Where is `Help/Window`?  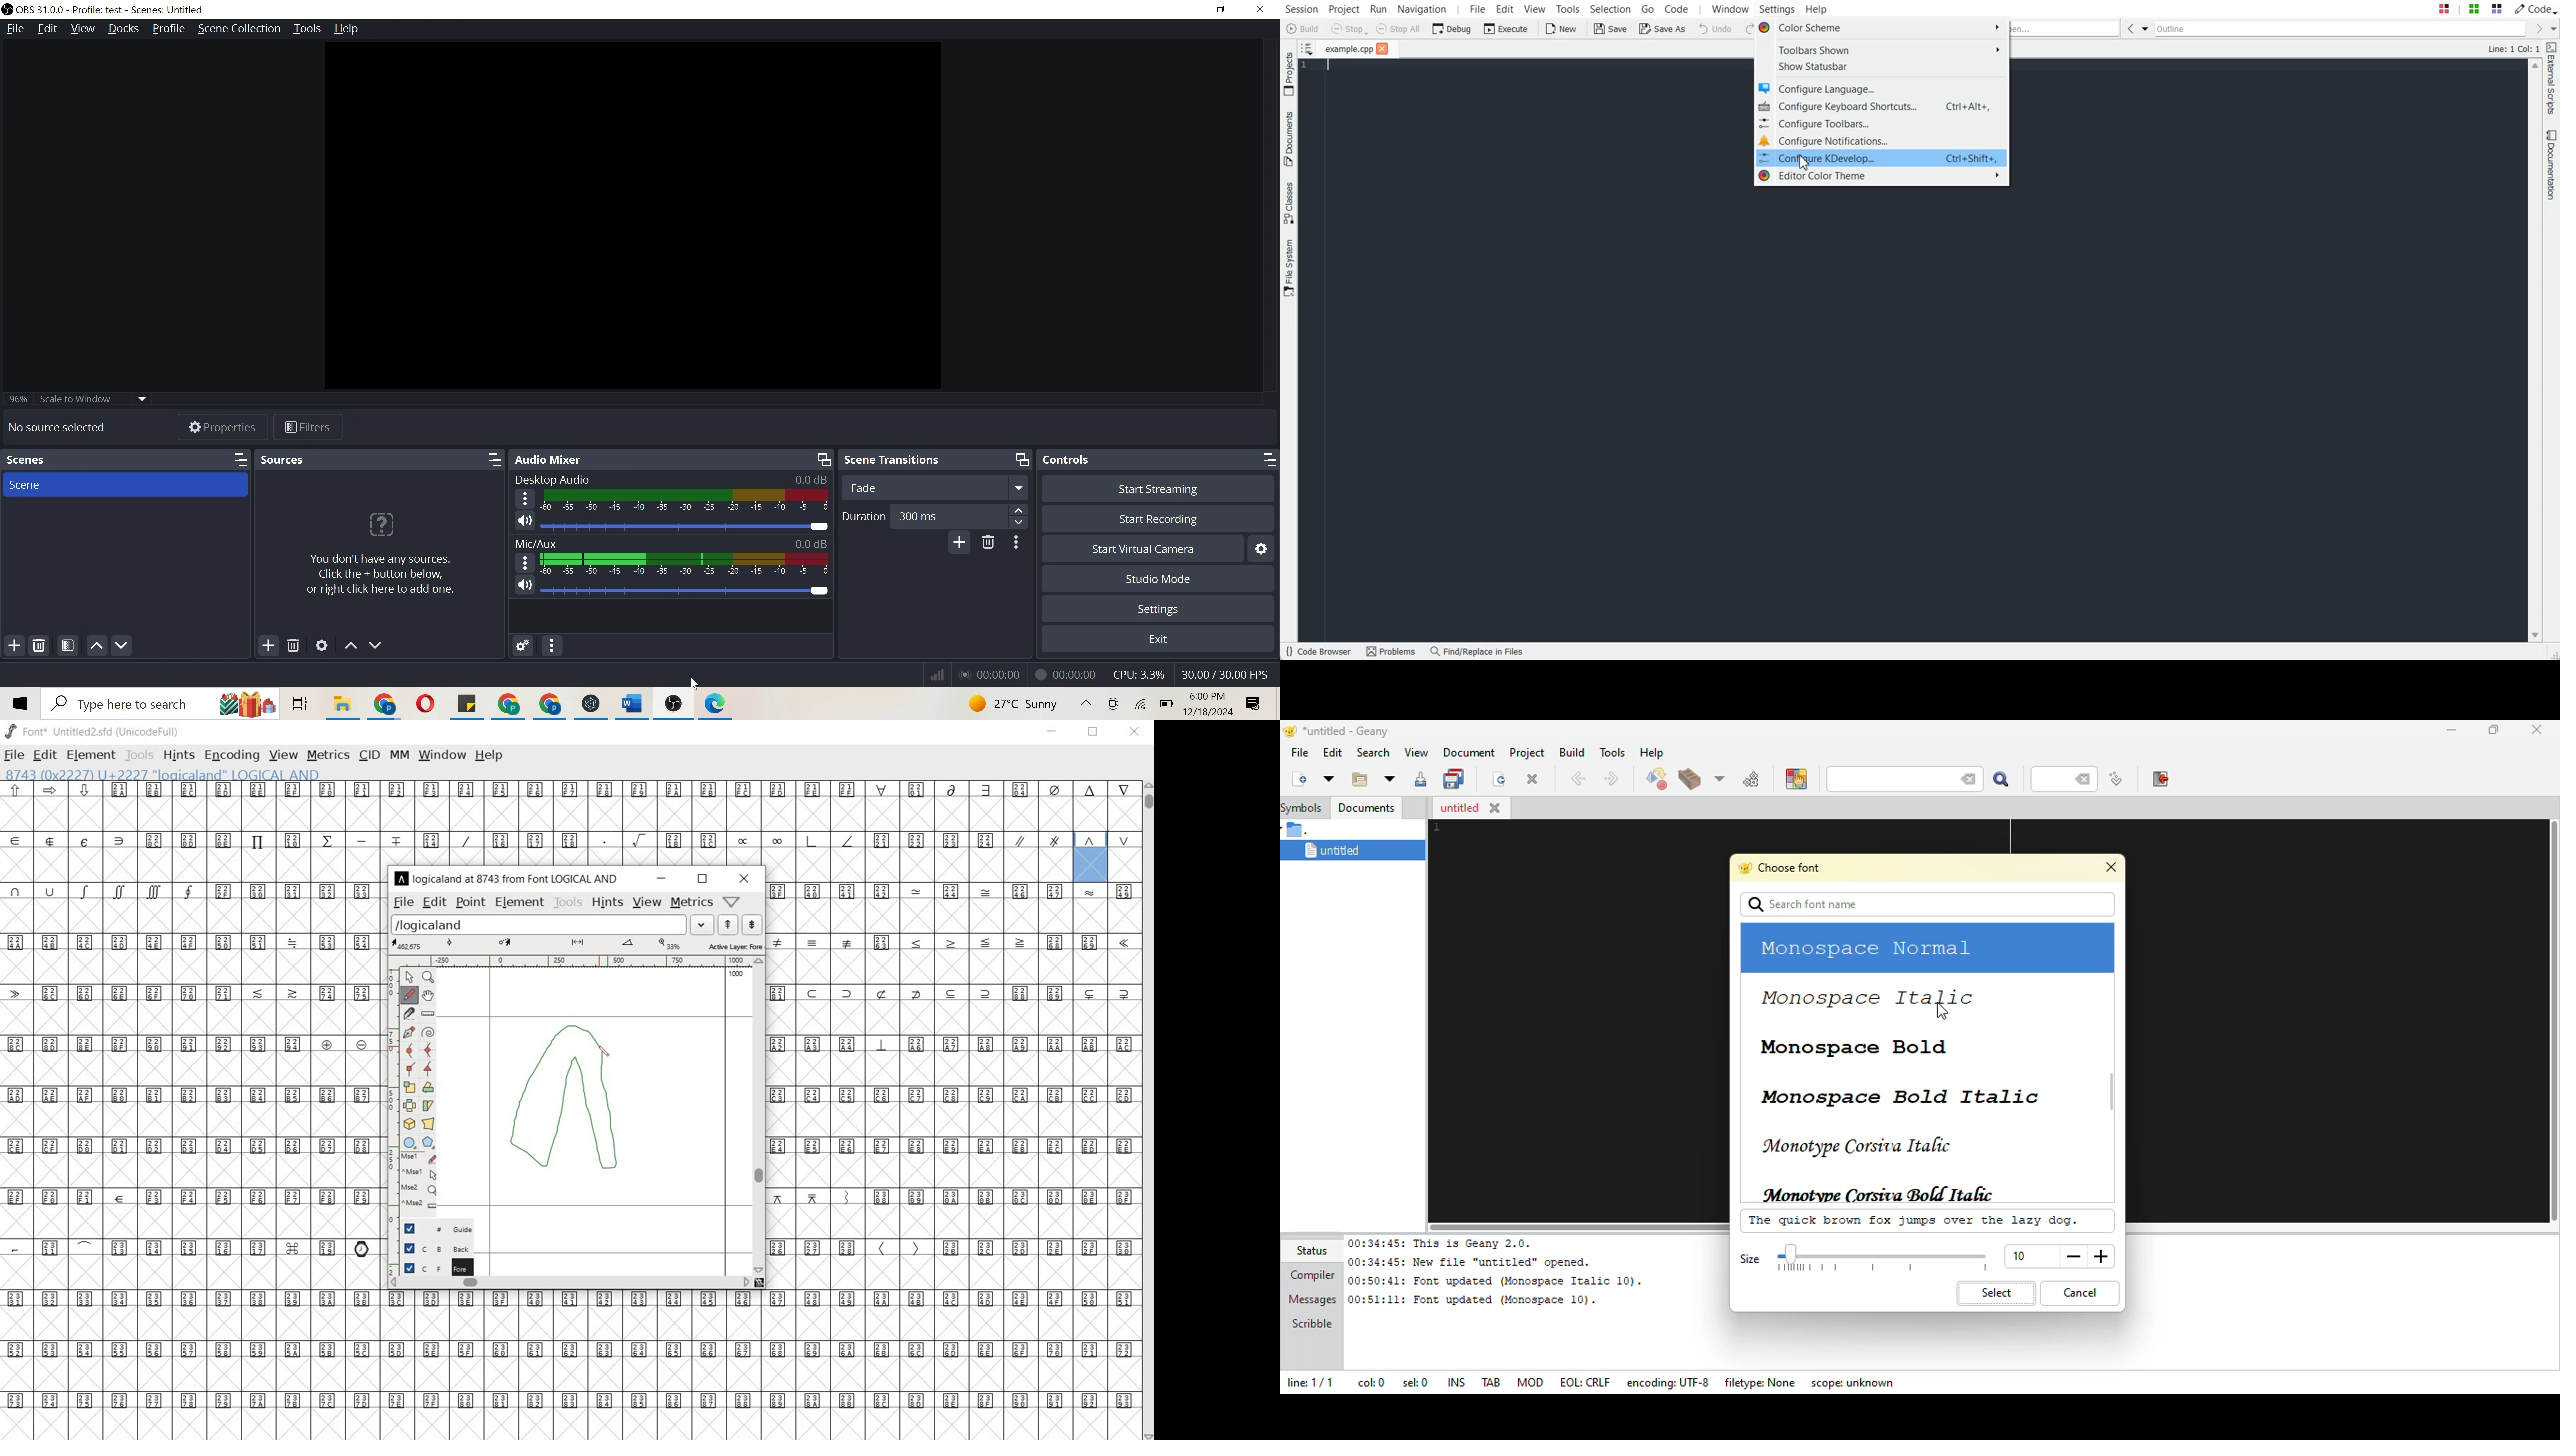 Help/Window is located at coordinates (733, 901).